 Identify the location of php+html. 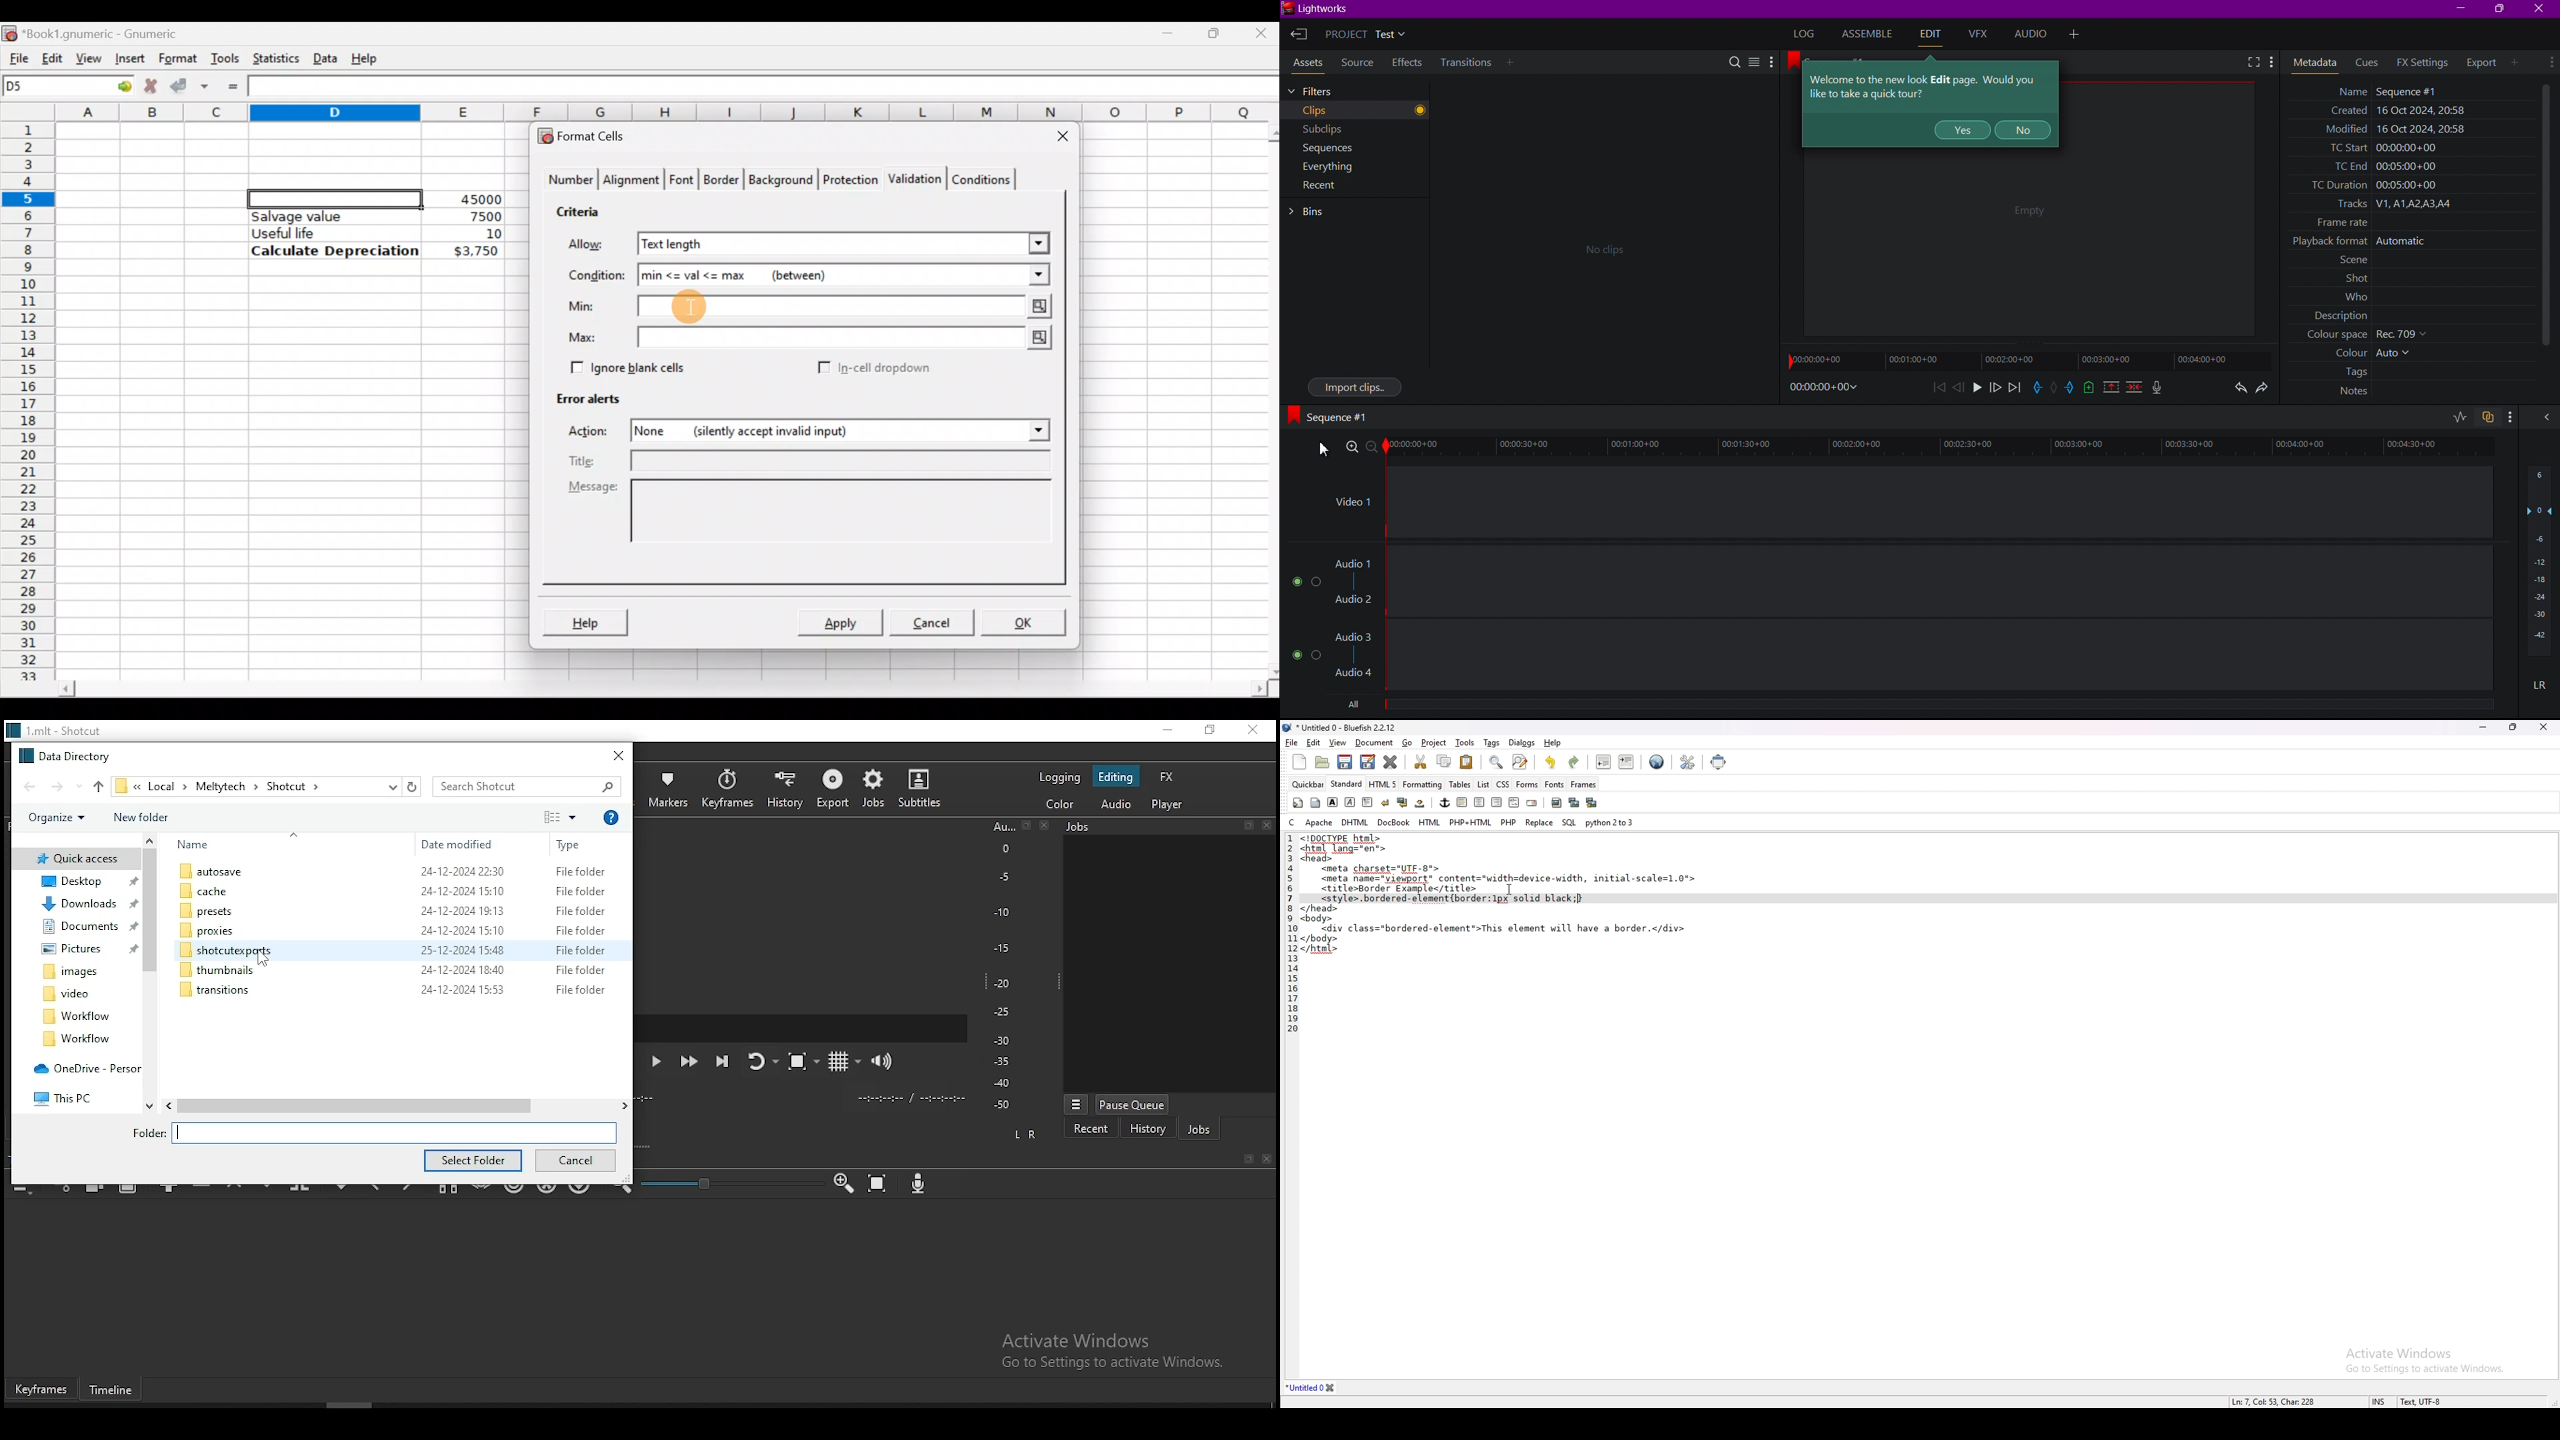
(1471, 822).